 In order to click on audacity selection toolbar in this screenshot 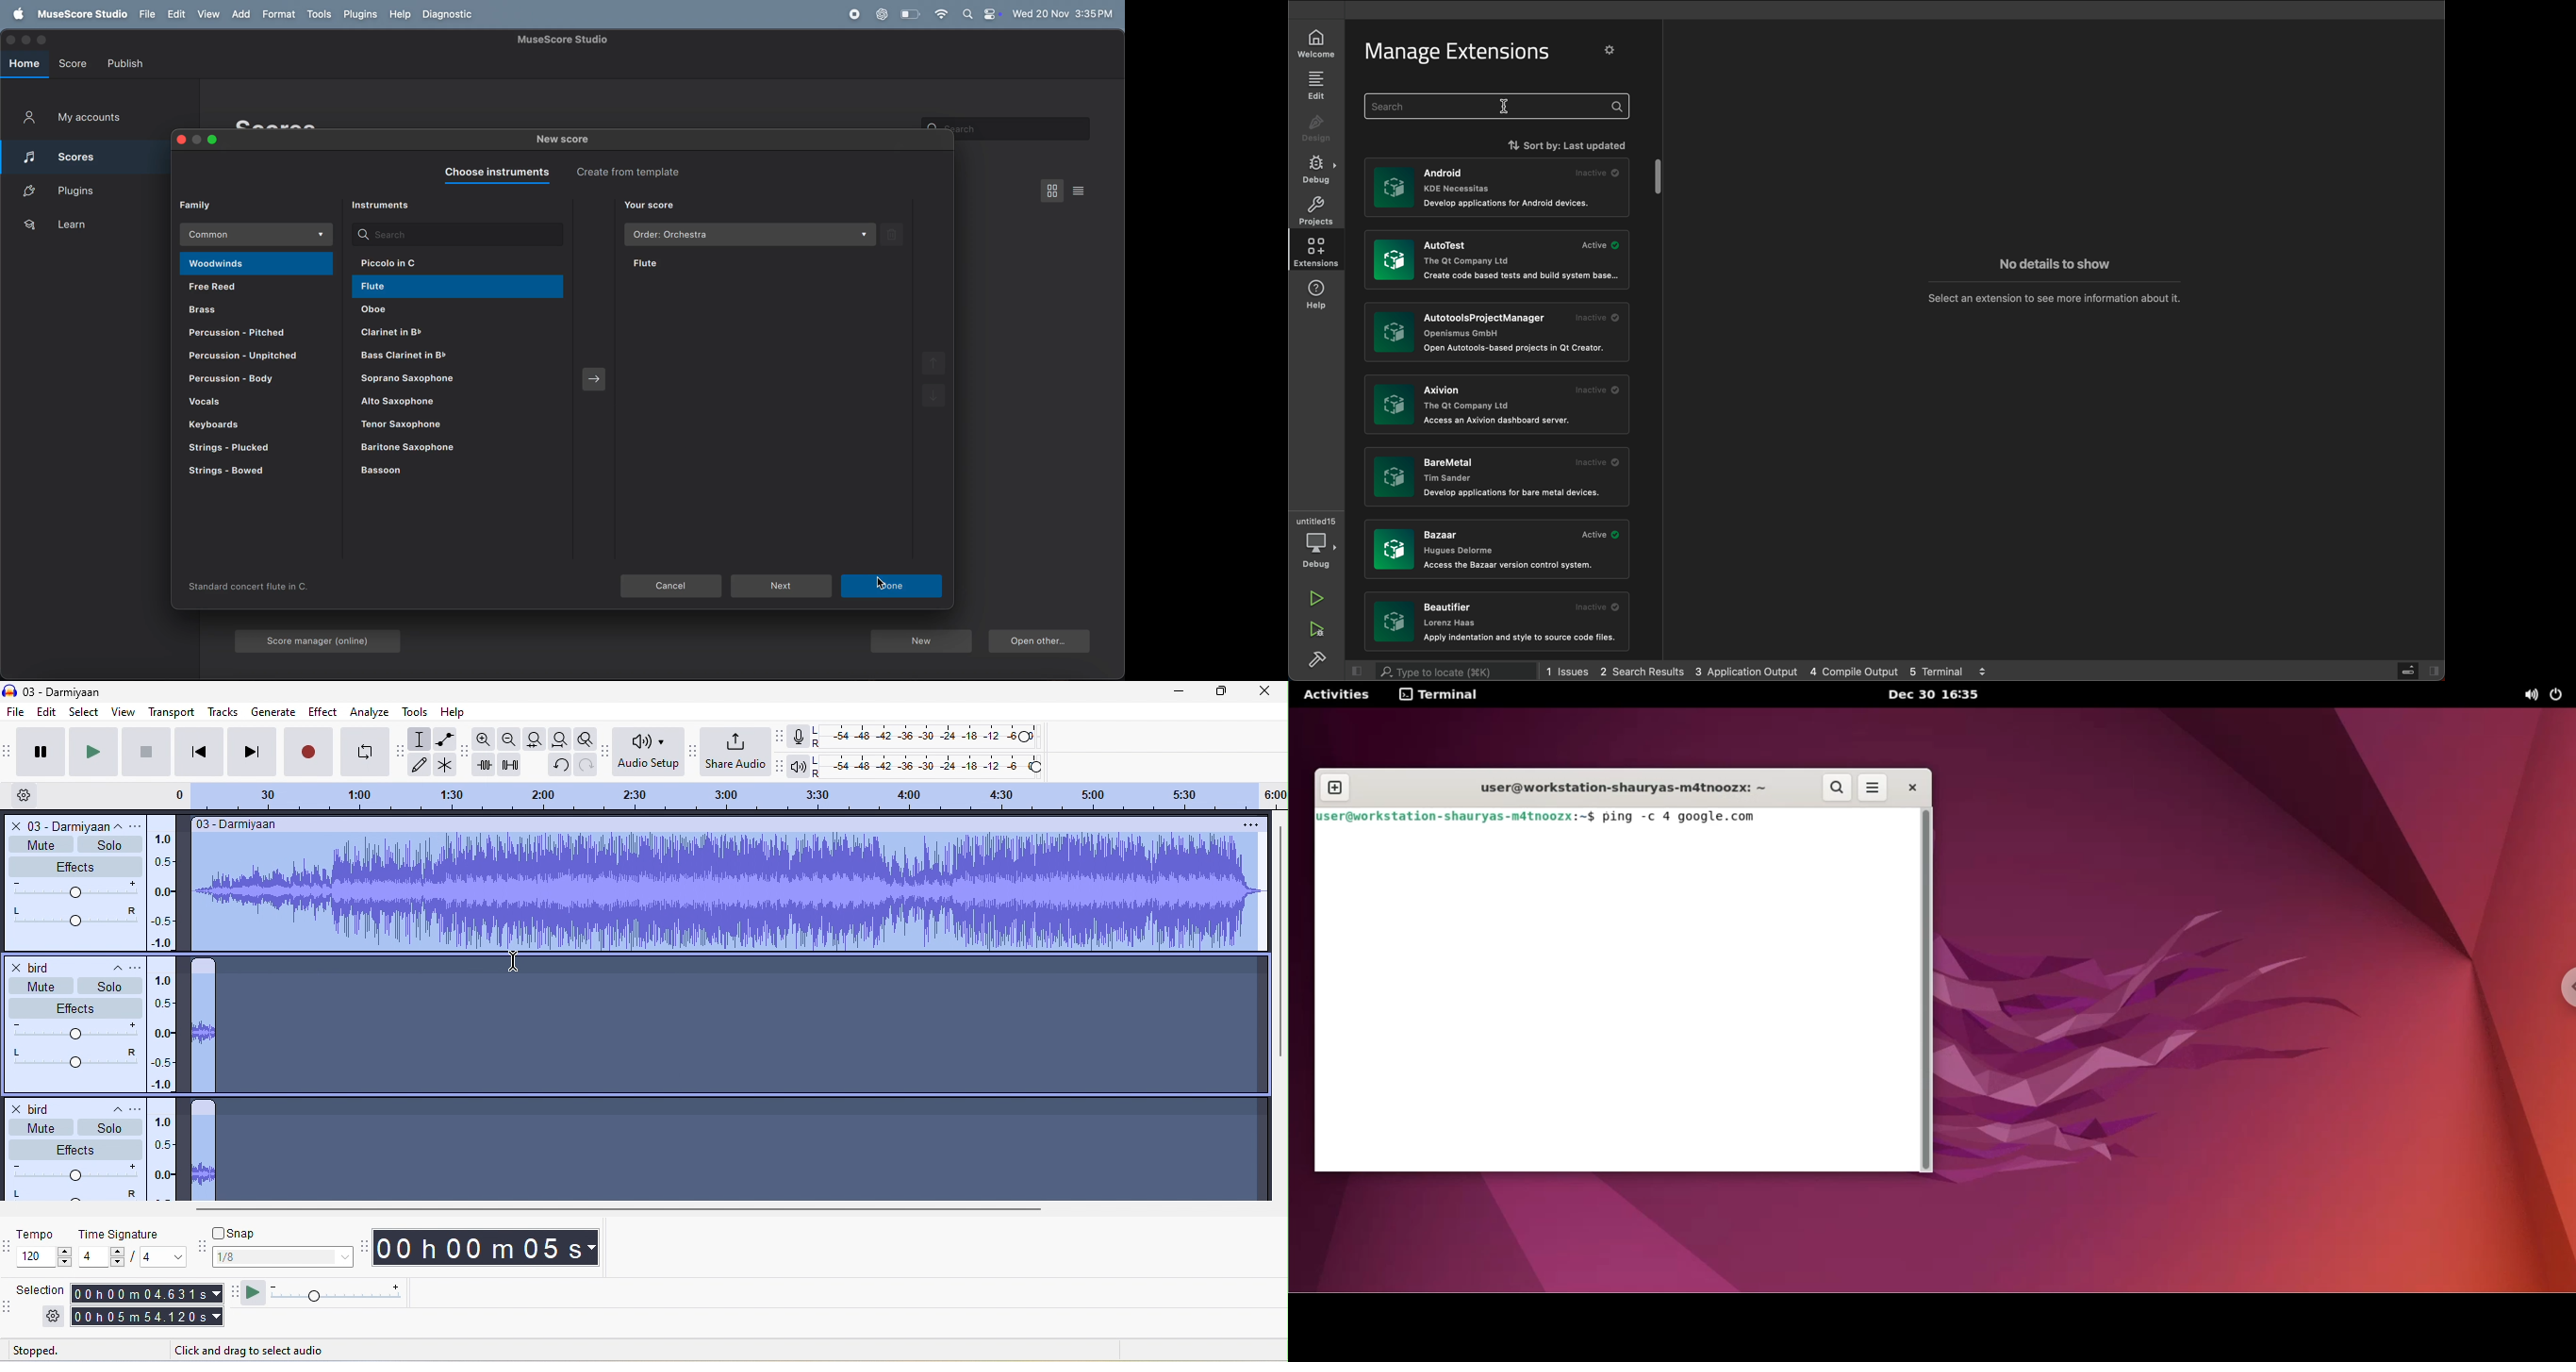, I will do `click(8, 1311)`.